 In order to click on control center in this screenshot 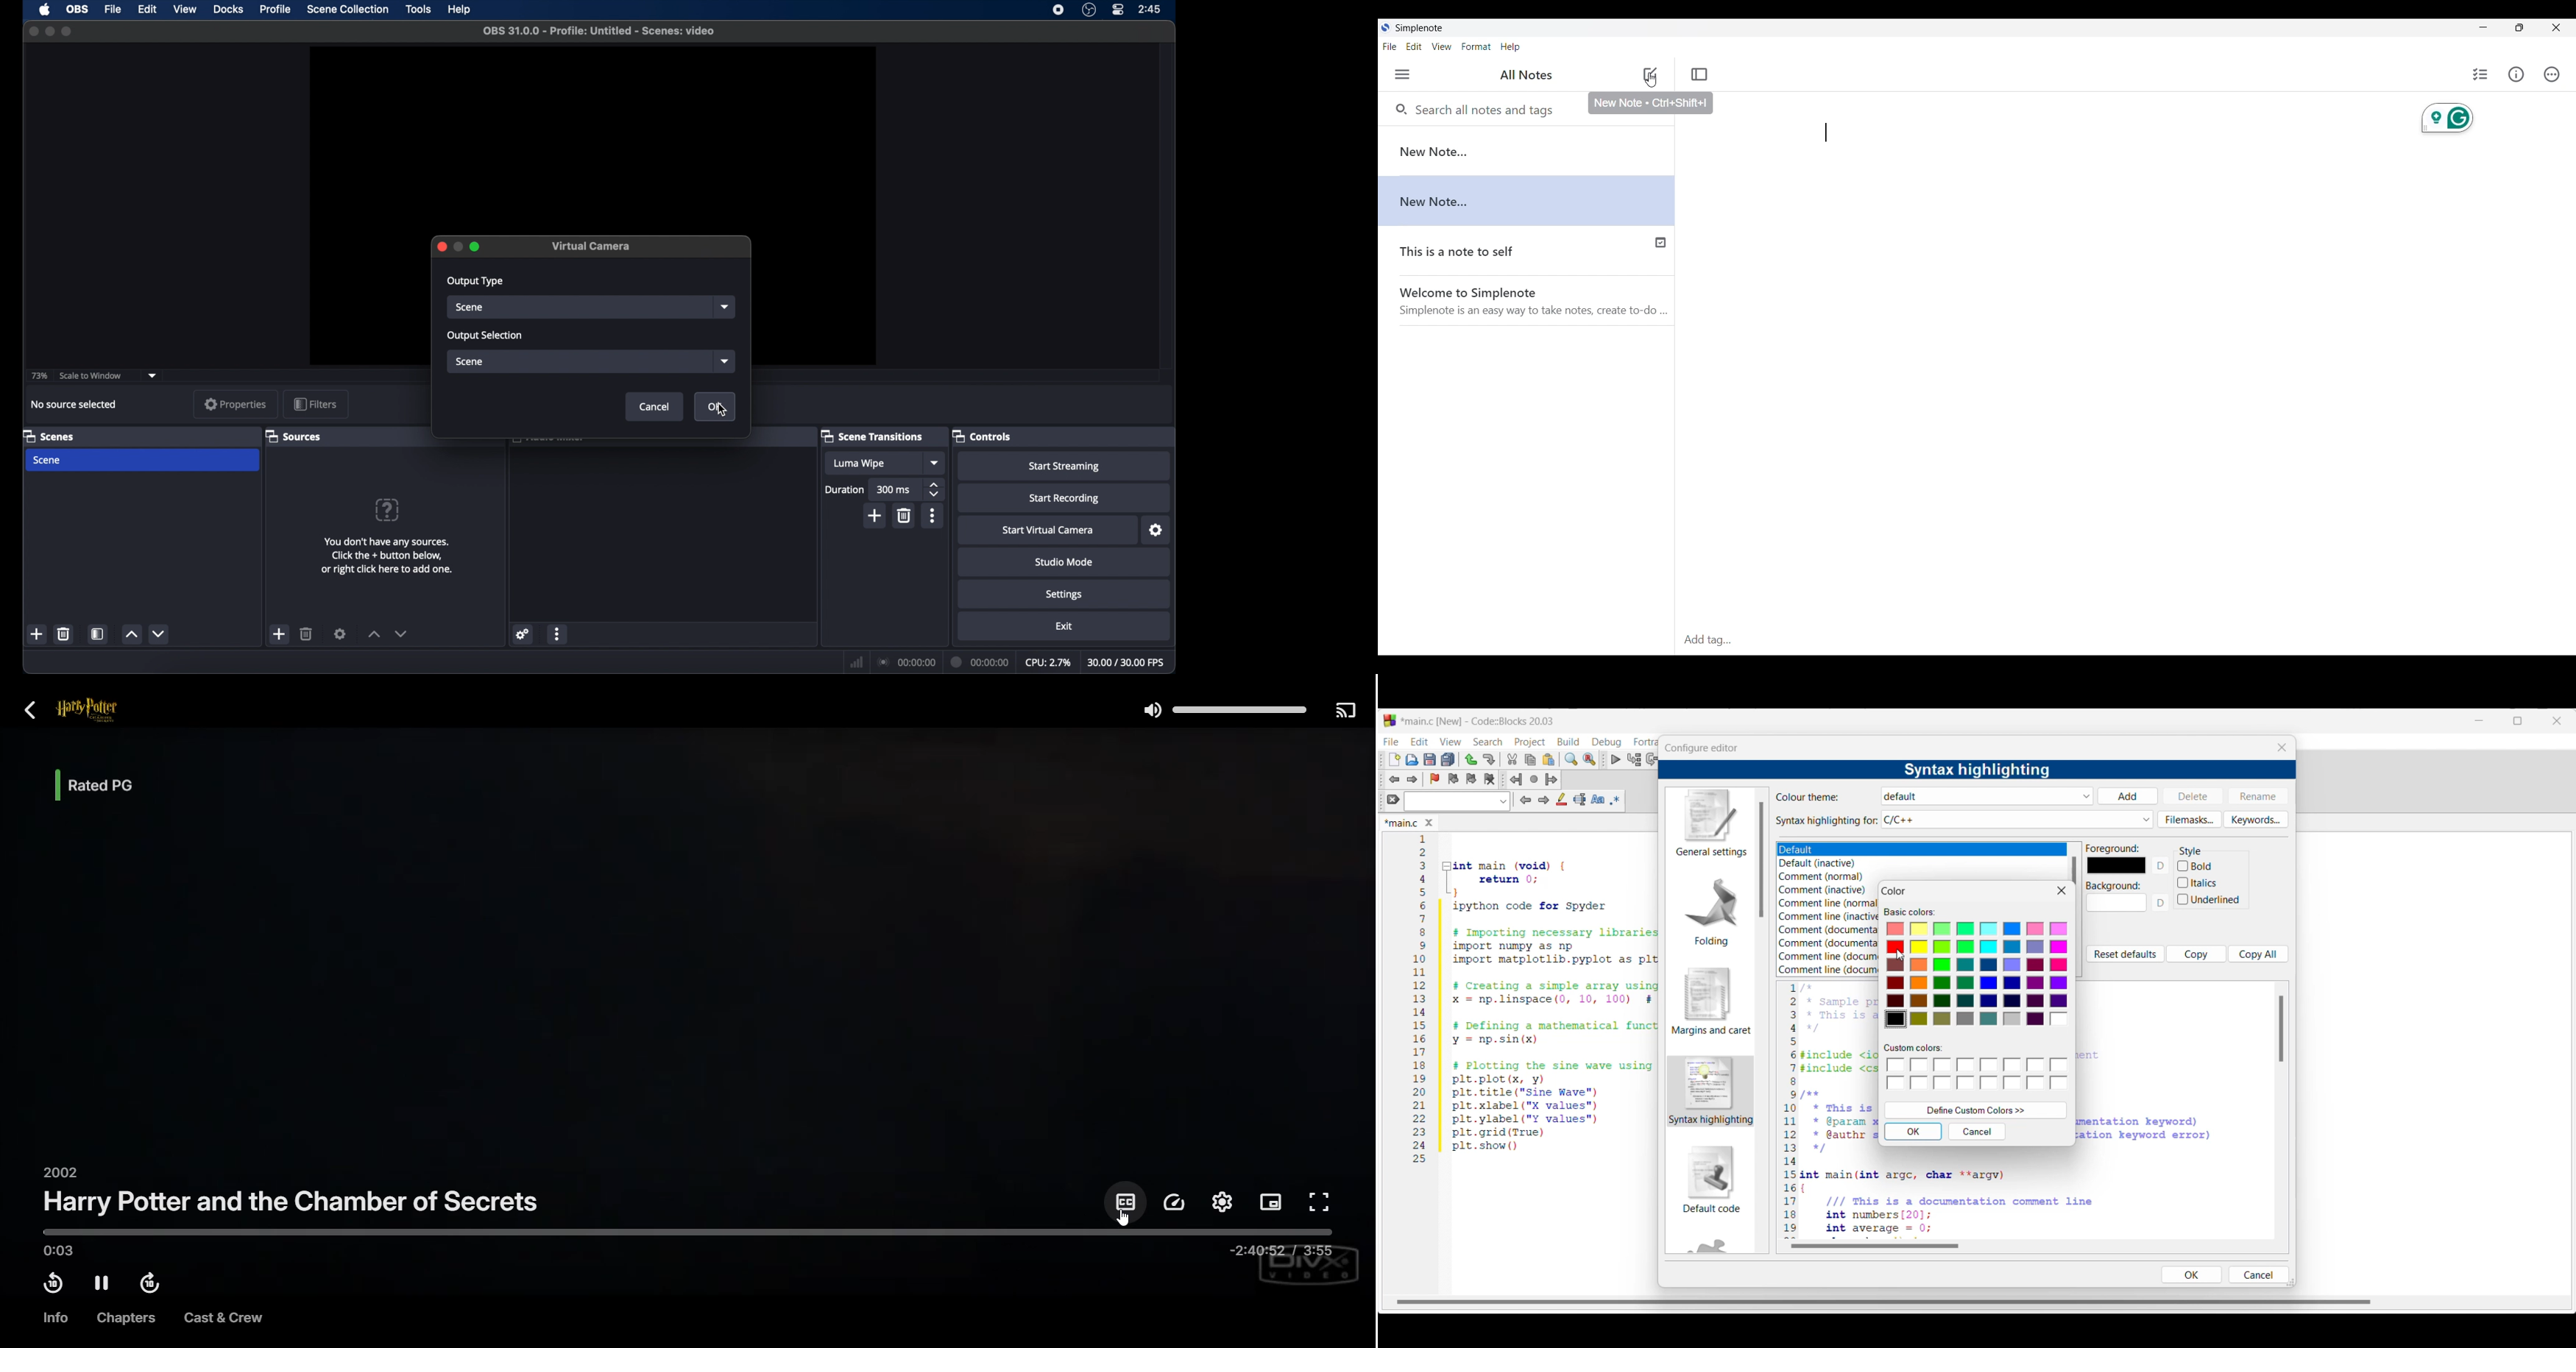, I will do `click(1119, 10)`.